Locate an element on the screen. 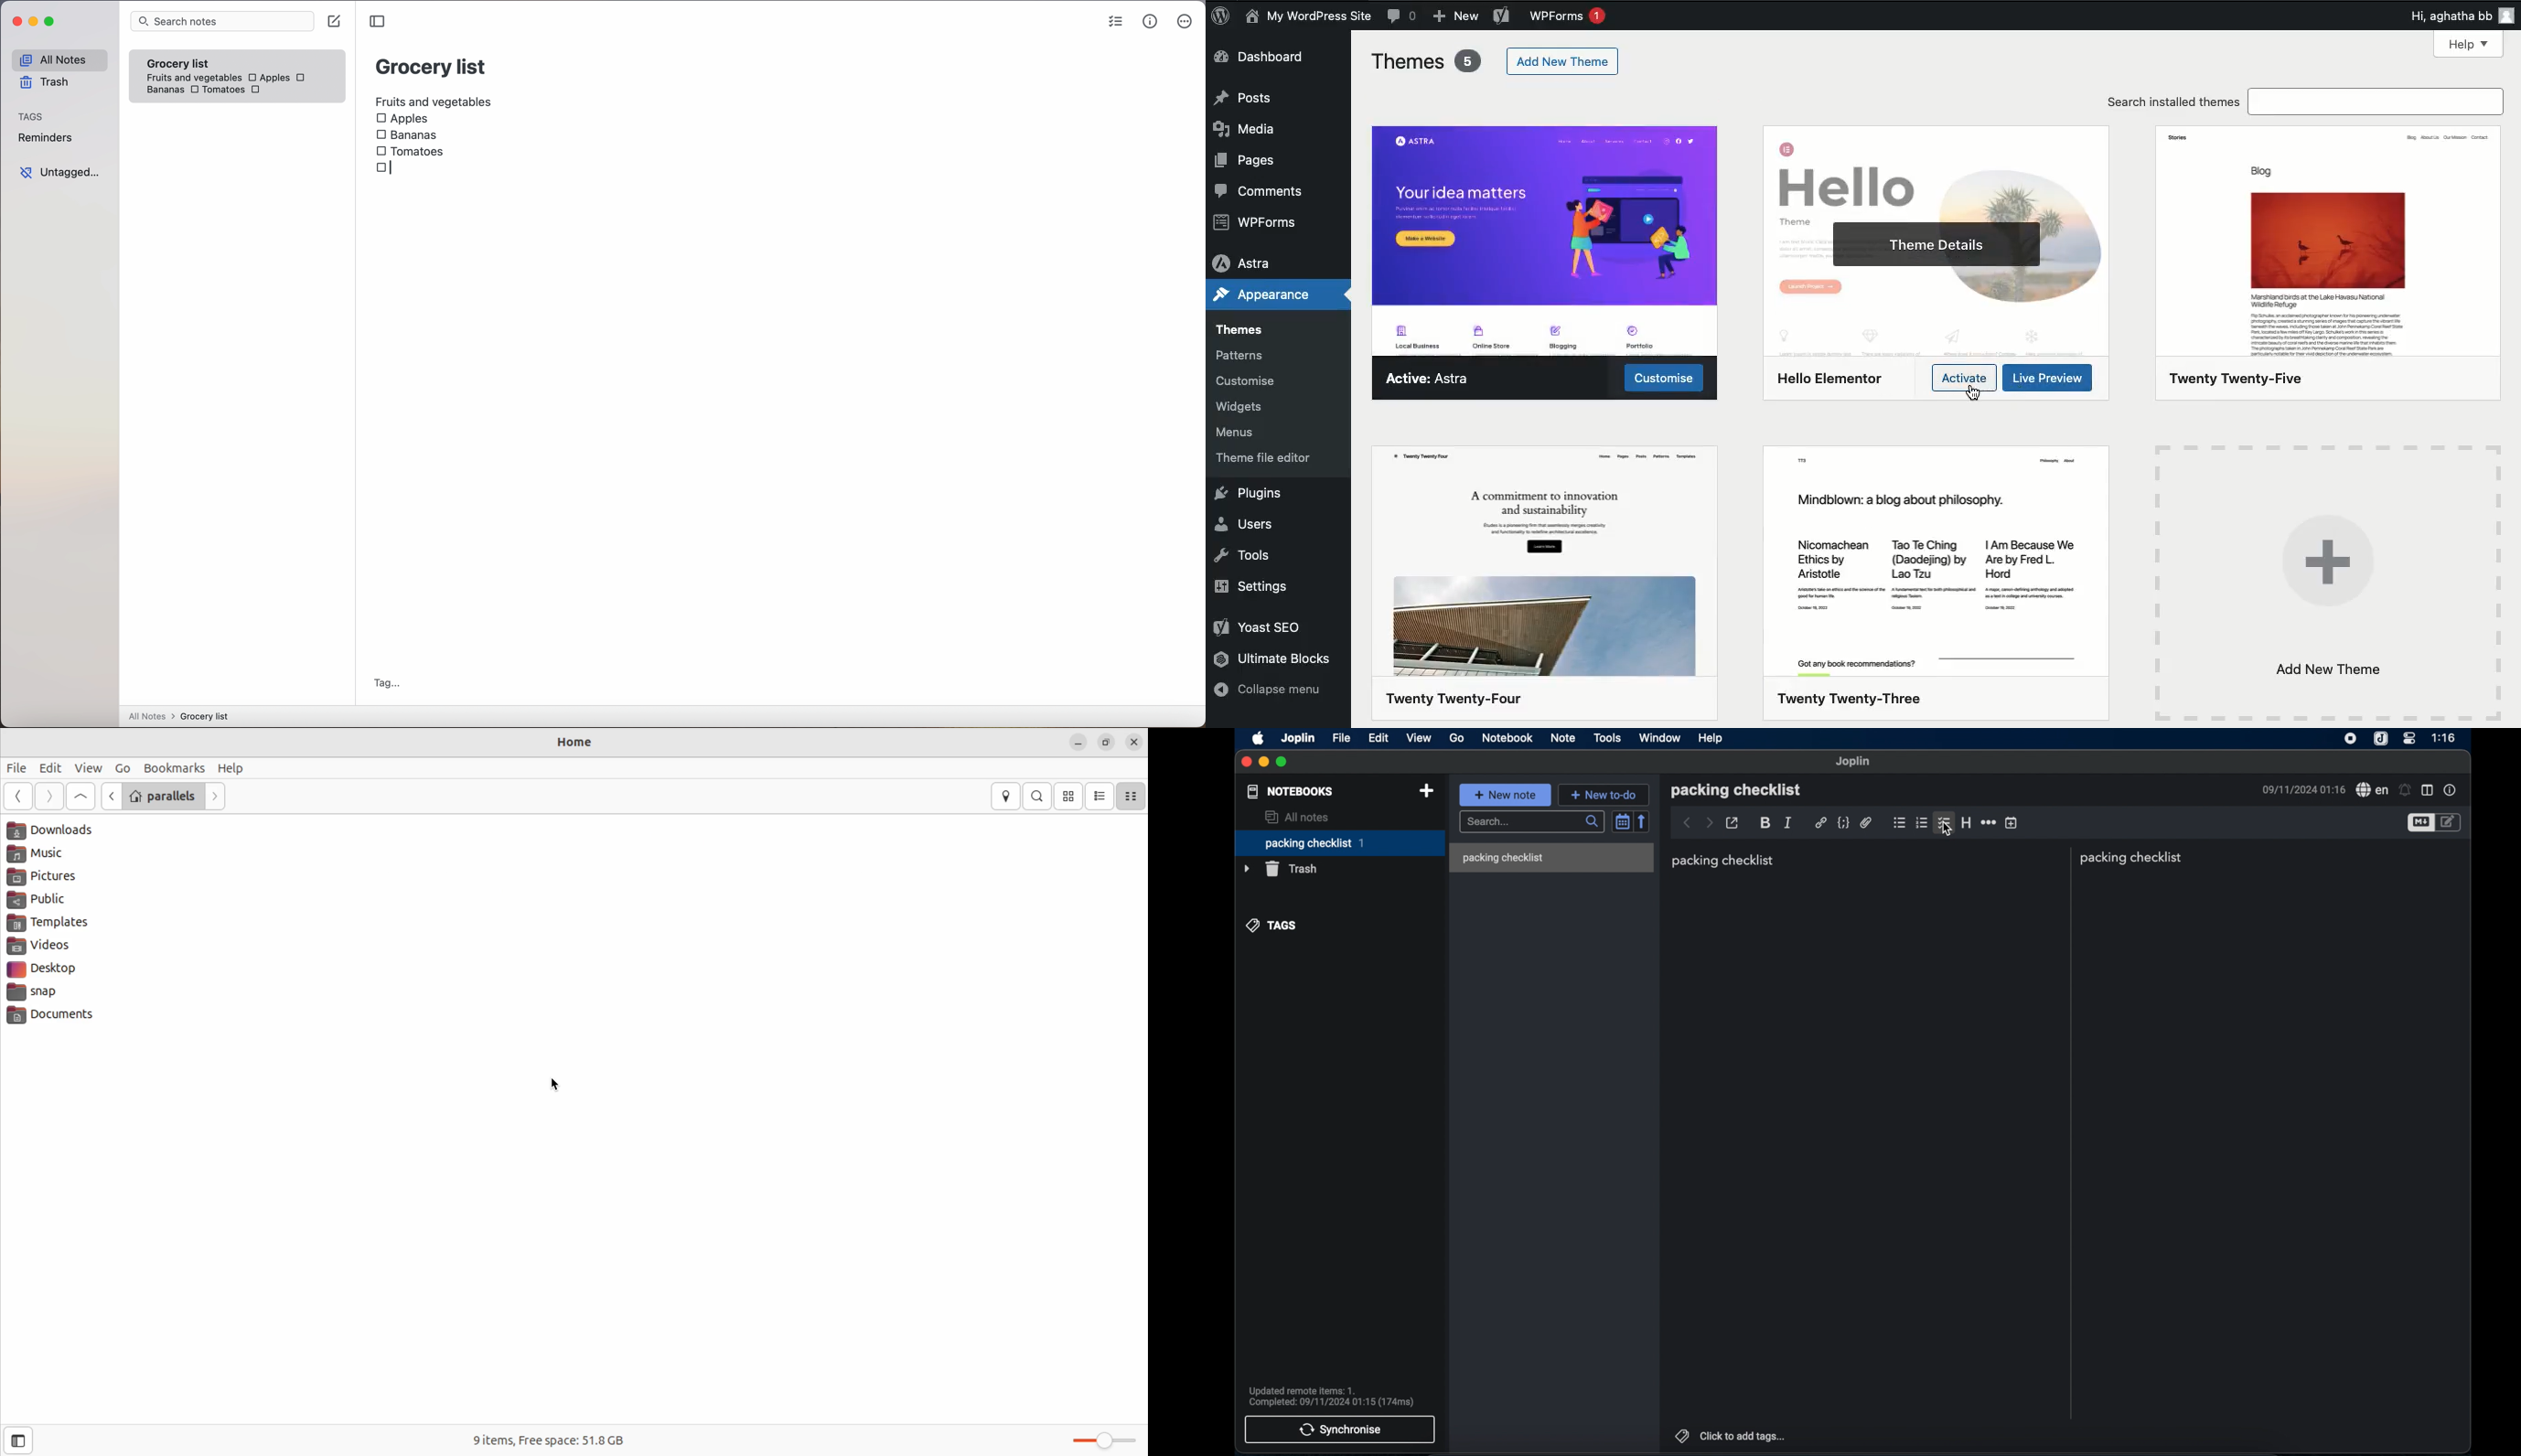 Image resolution: width=2548 pixels, height=1456 pixels. italic is located at coordinates (1787, 822).